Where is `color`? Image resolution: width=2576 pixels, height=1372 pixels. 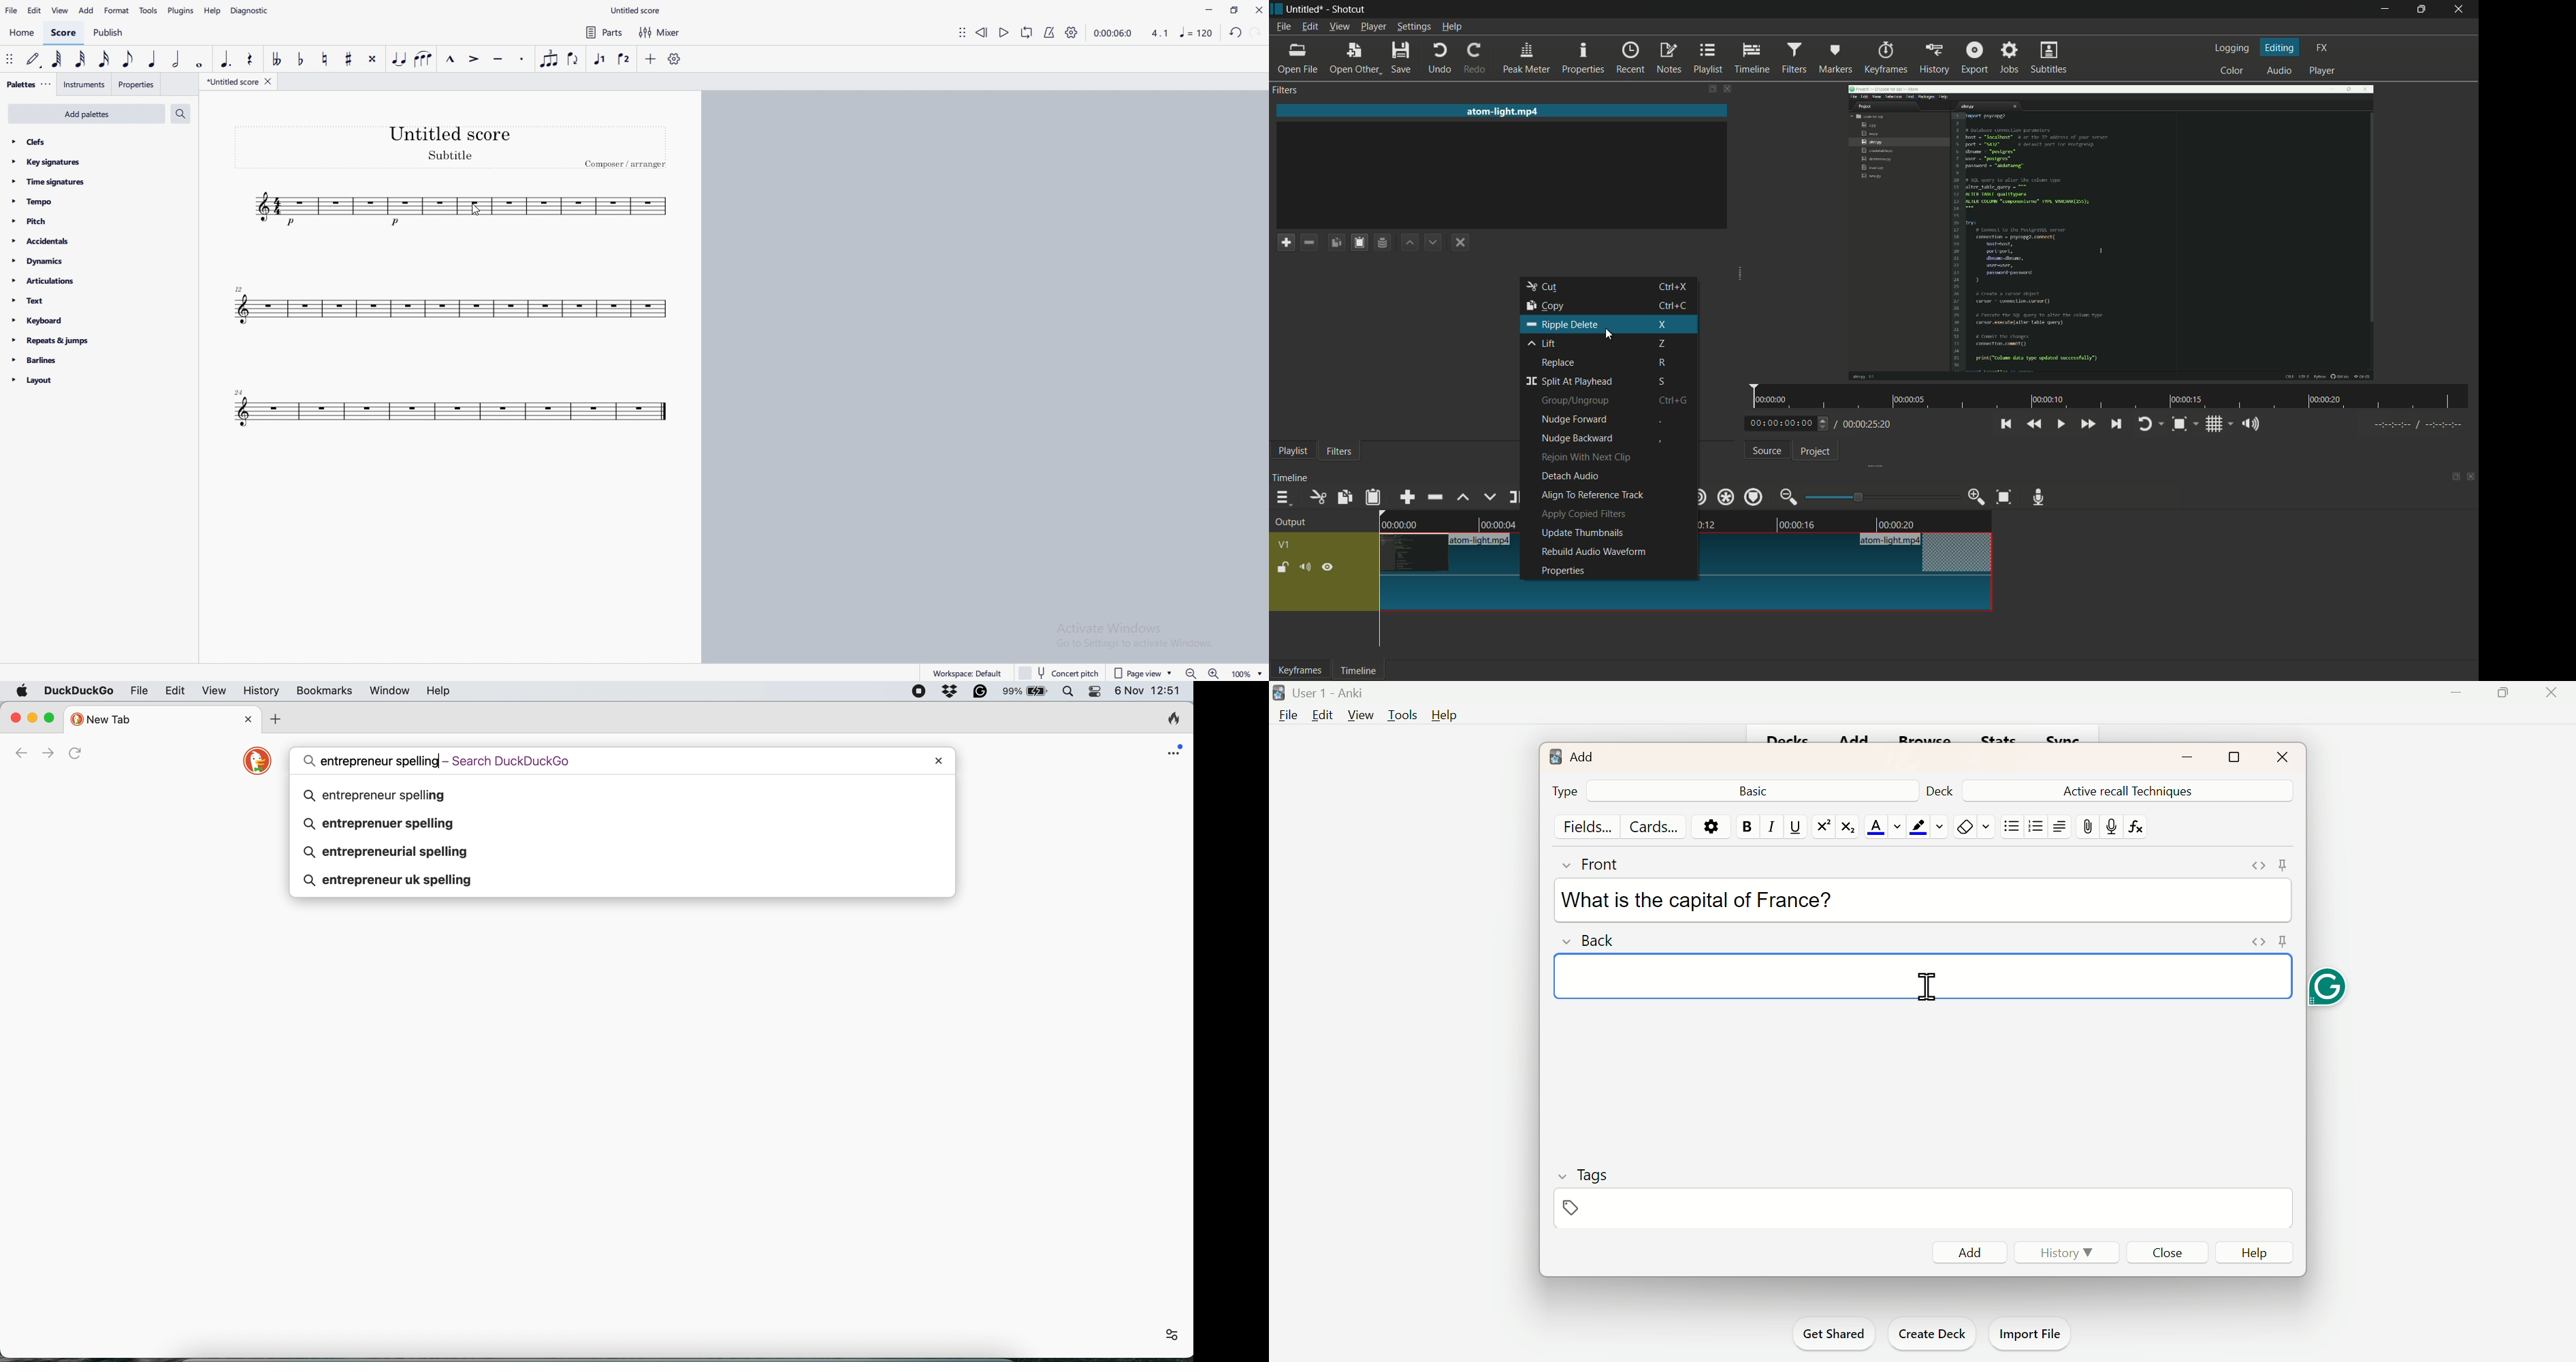 color is located at coordinates (2232, 71).